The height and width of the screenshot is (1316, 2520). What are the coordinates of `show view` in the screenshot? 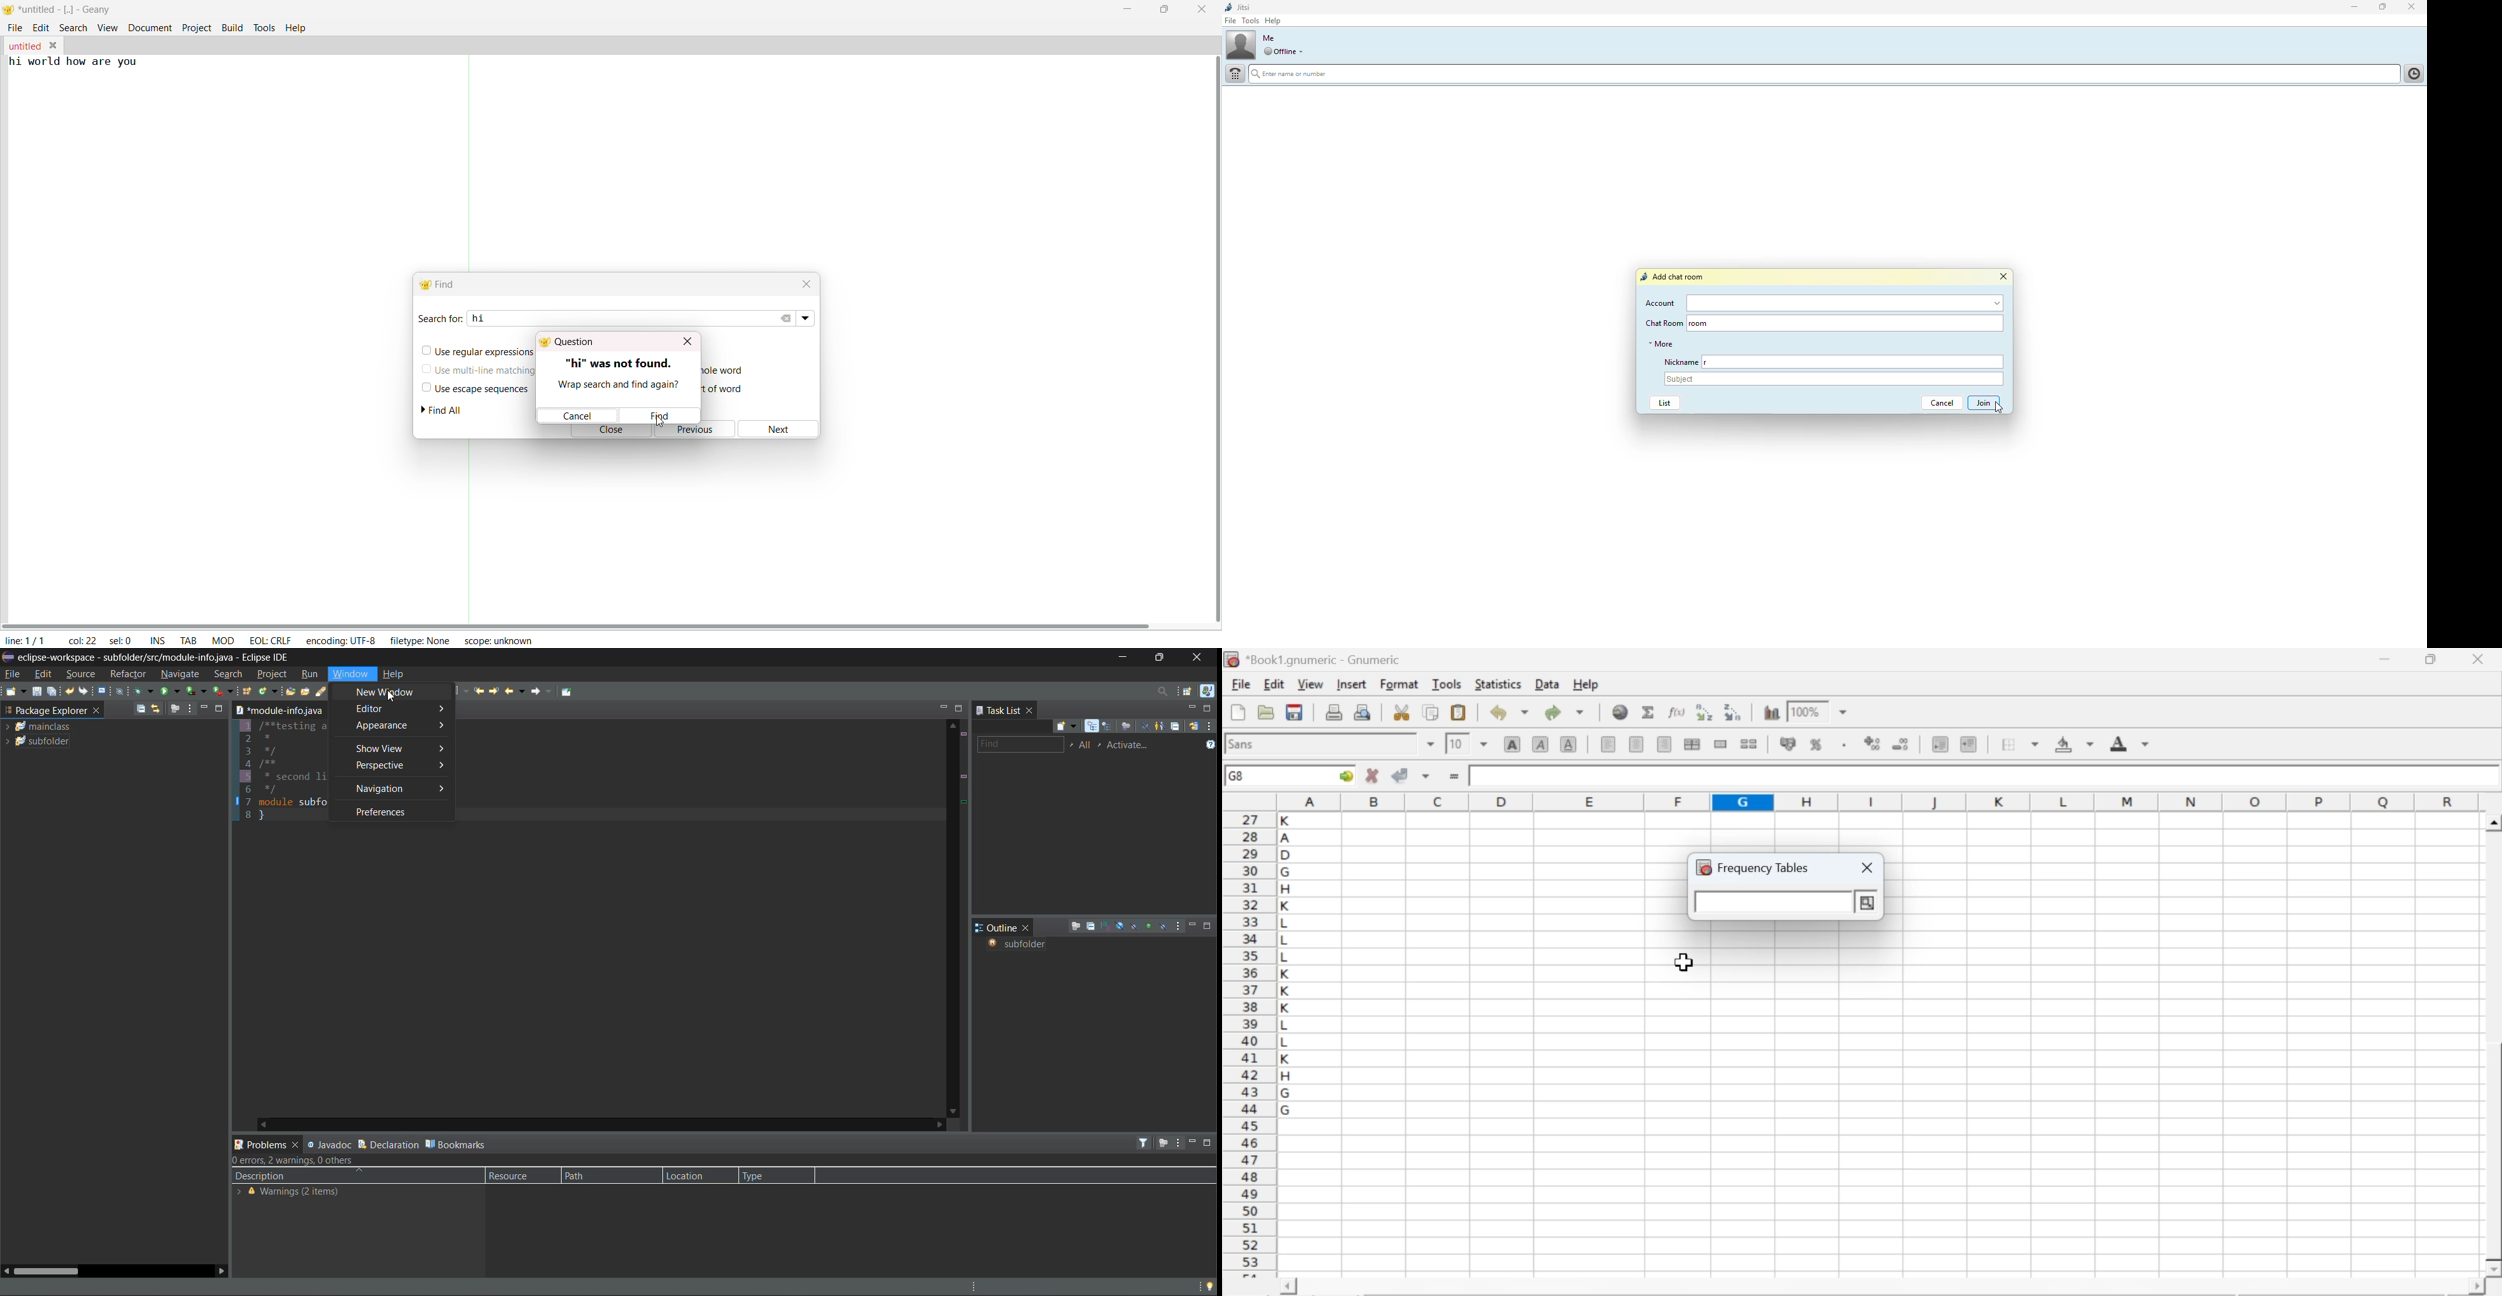 It's located at (398, 748).